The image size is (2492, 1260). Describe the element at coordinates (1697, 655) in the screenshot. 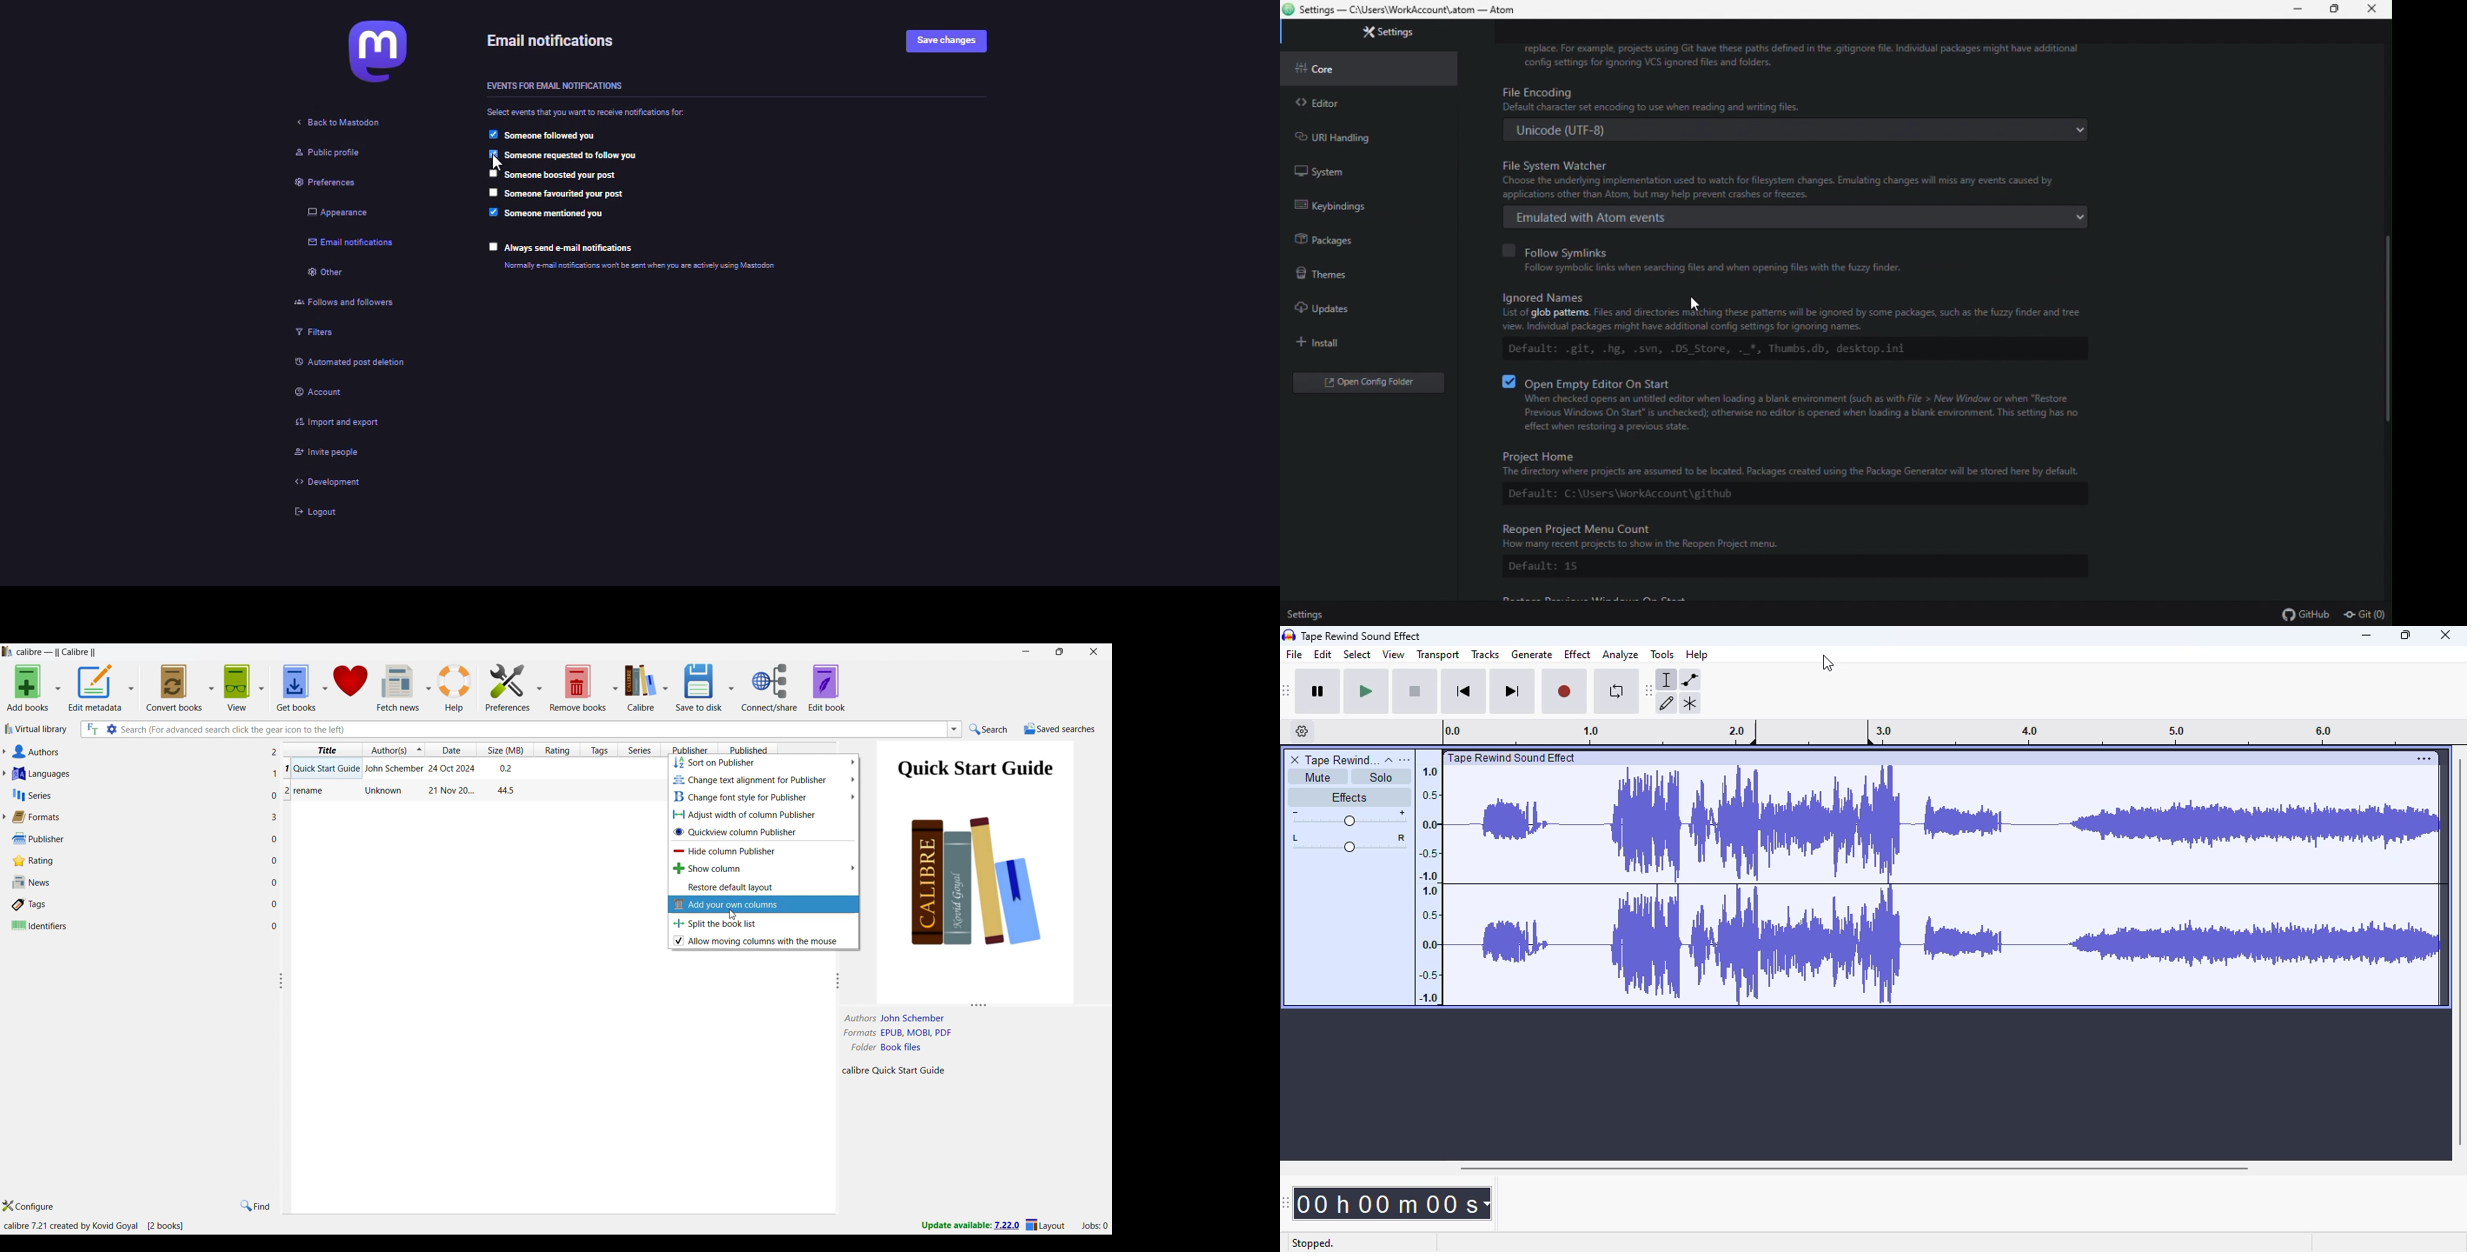

I see `help` at that location.